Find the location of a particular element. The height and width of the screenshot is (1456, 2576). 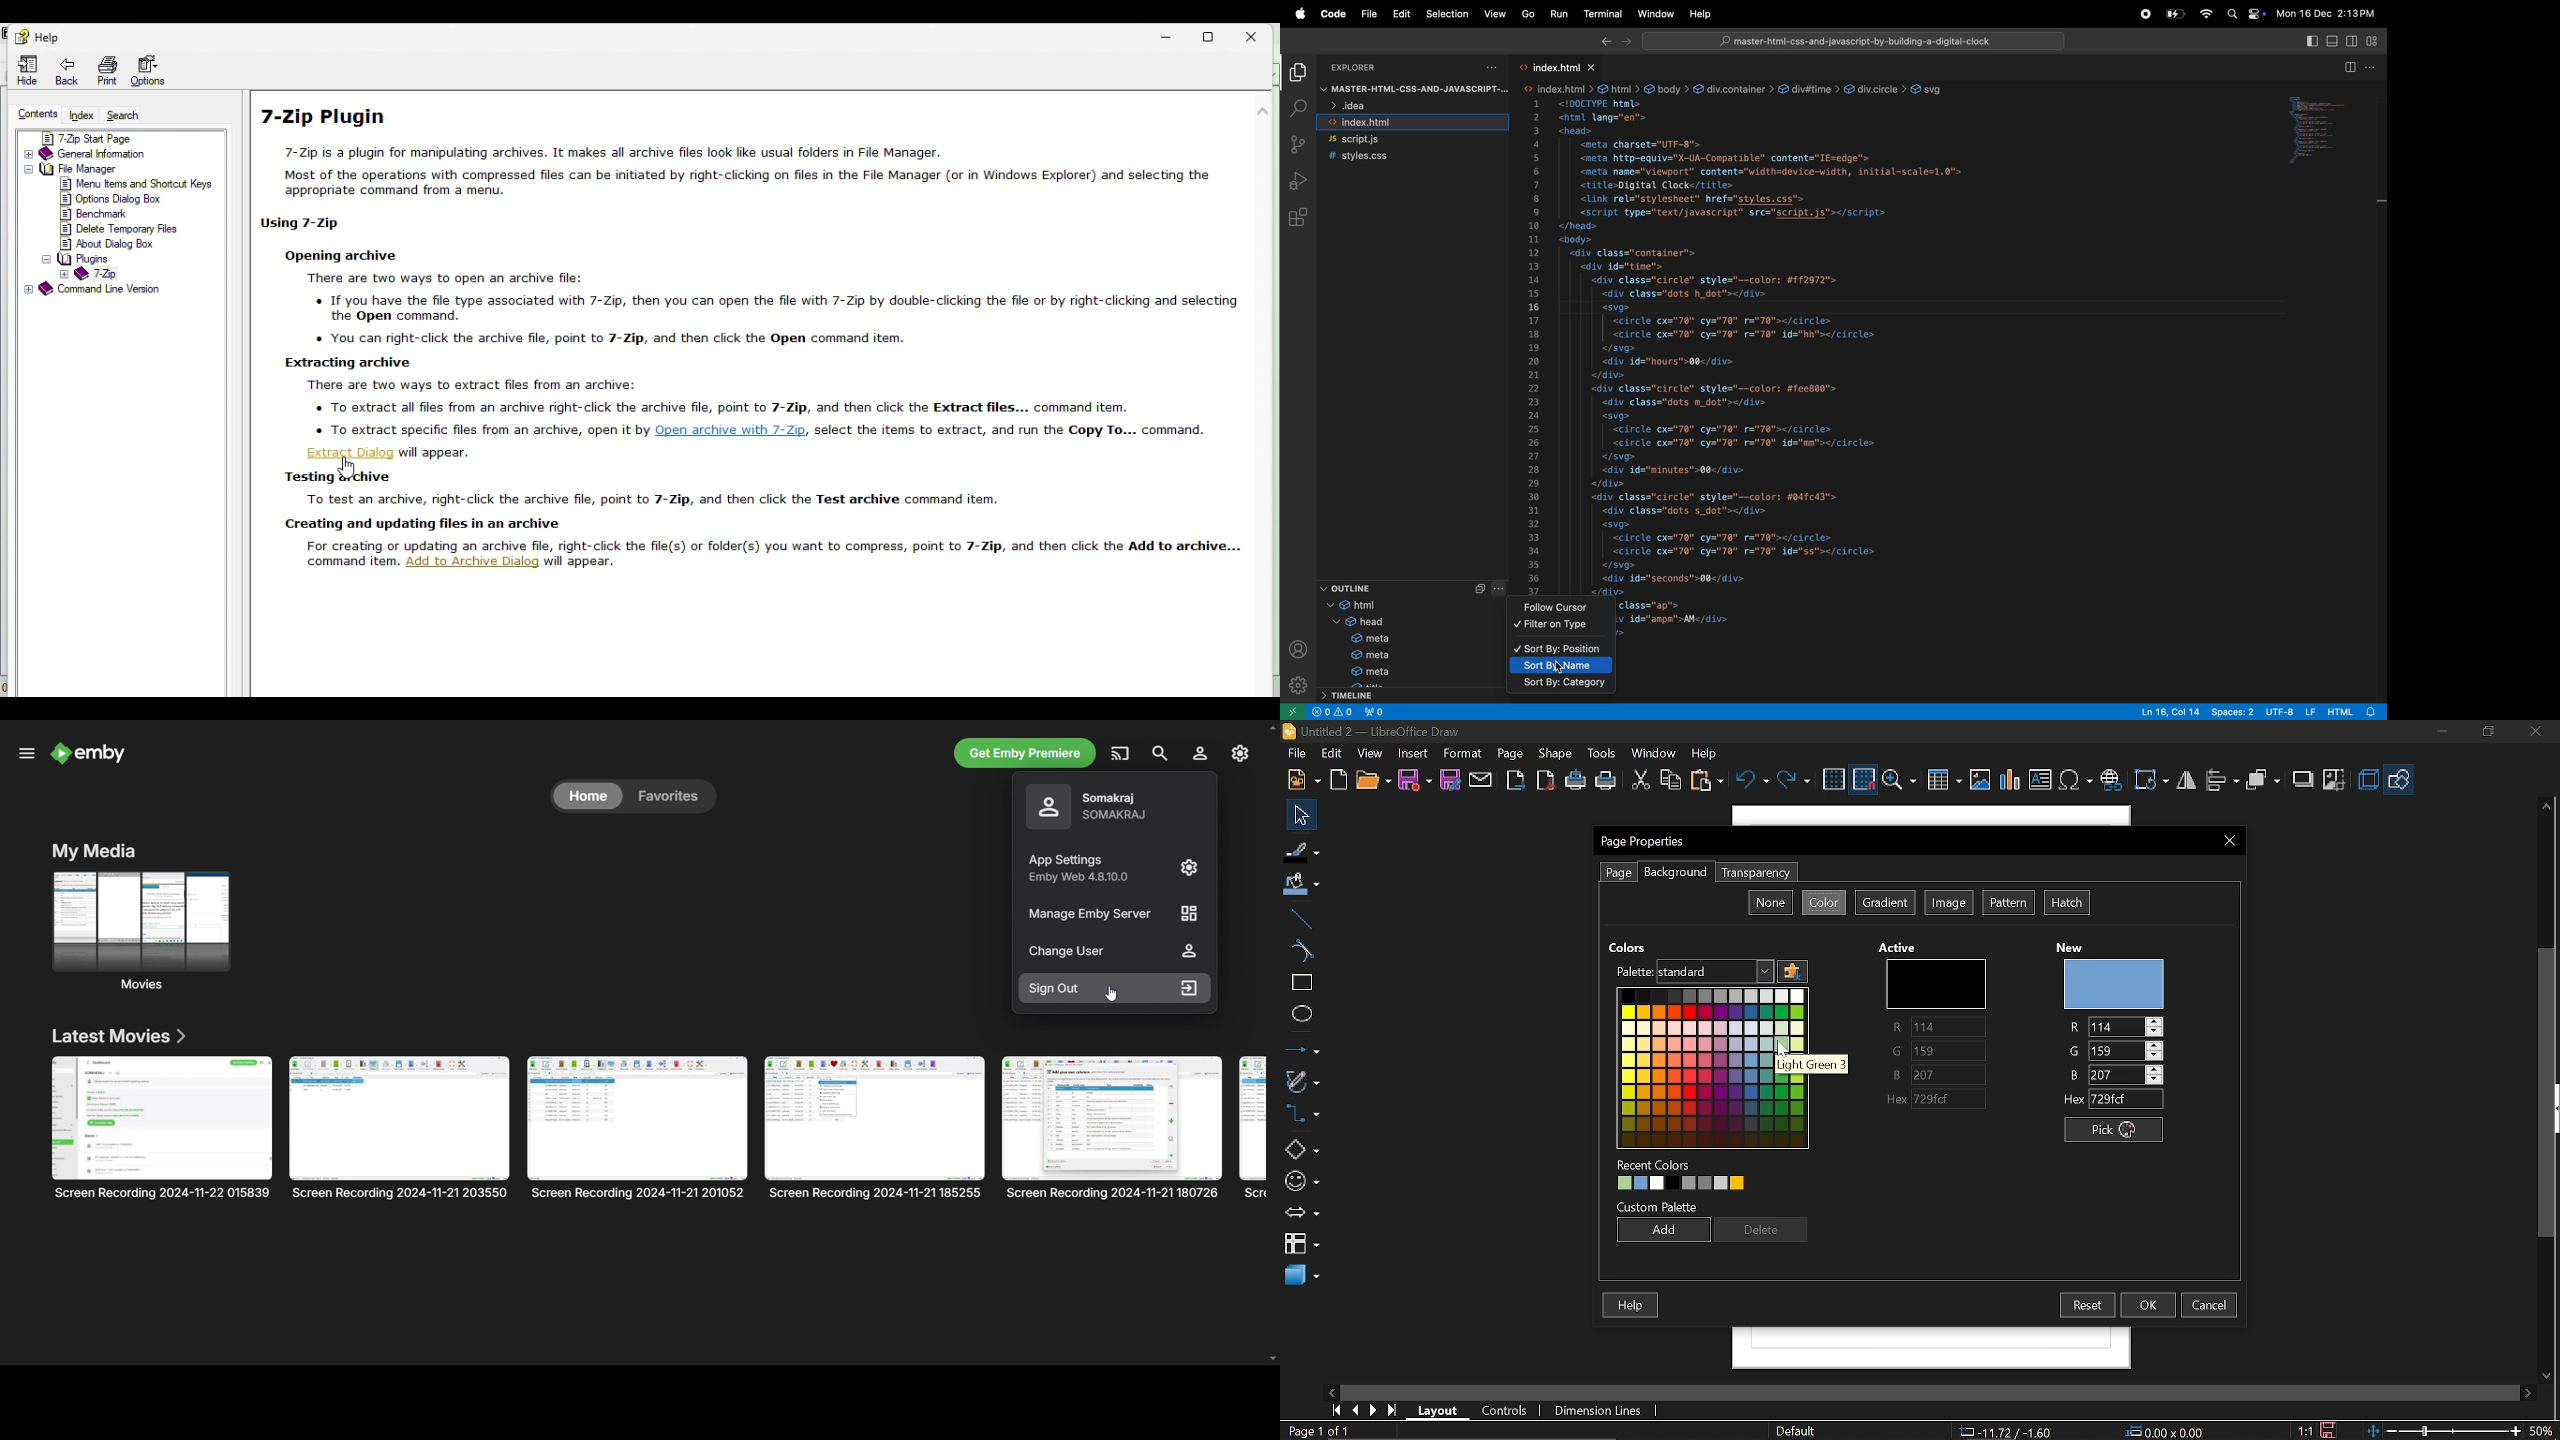

Active color is located at coordinates (1932, 983).